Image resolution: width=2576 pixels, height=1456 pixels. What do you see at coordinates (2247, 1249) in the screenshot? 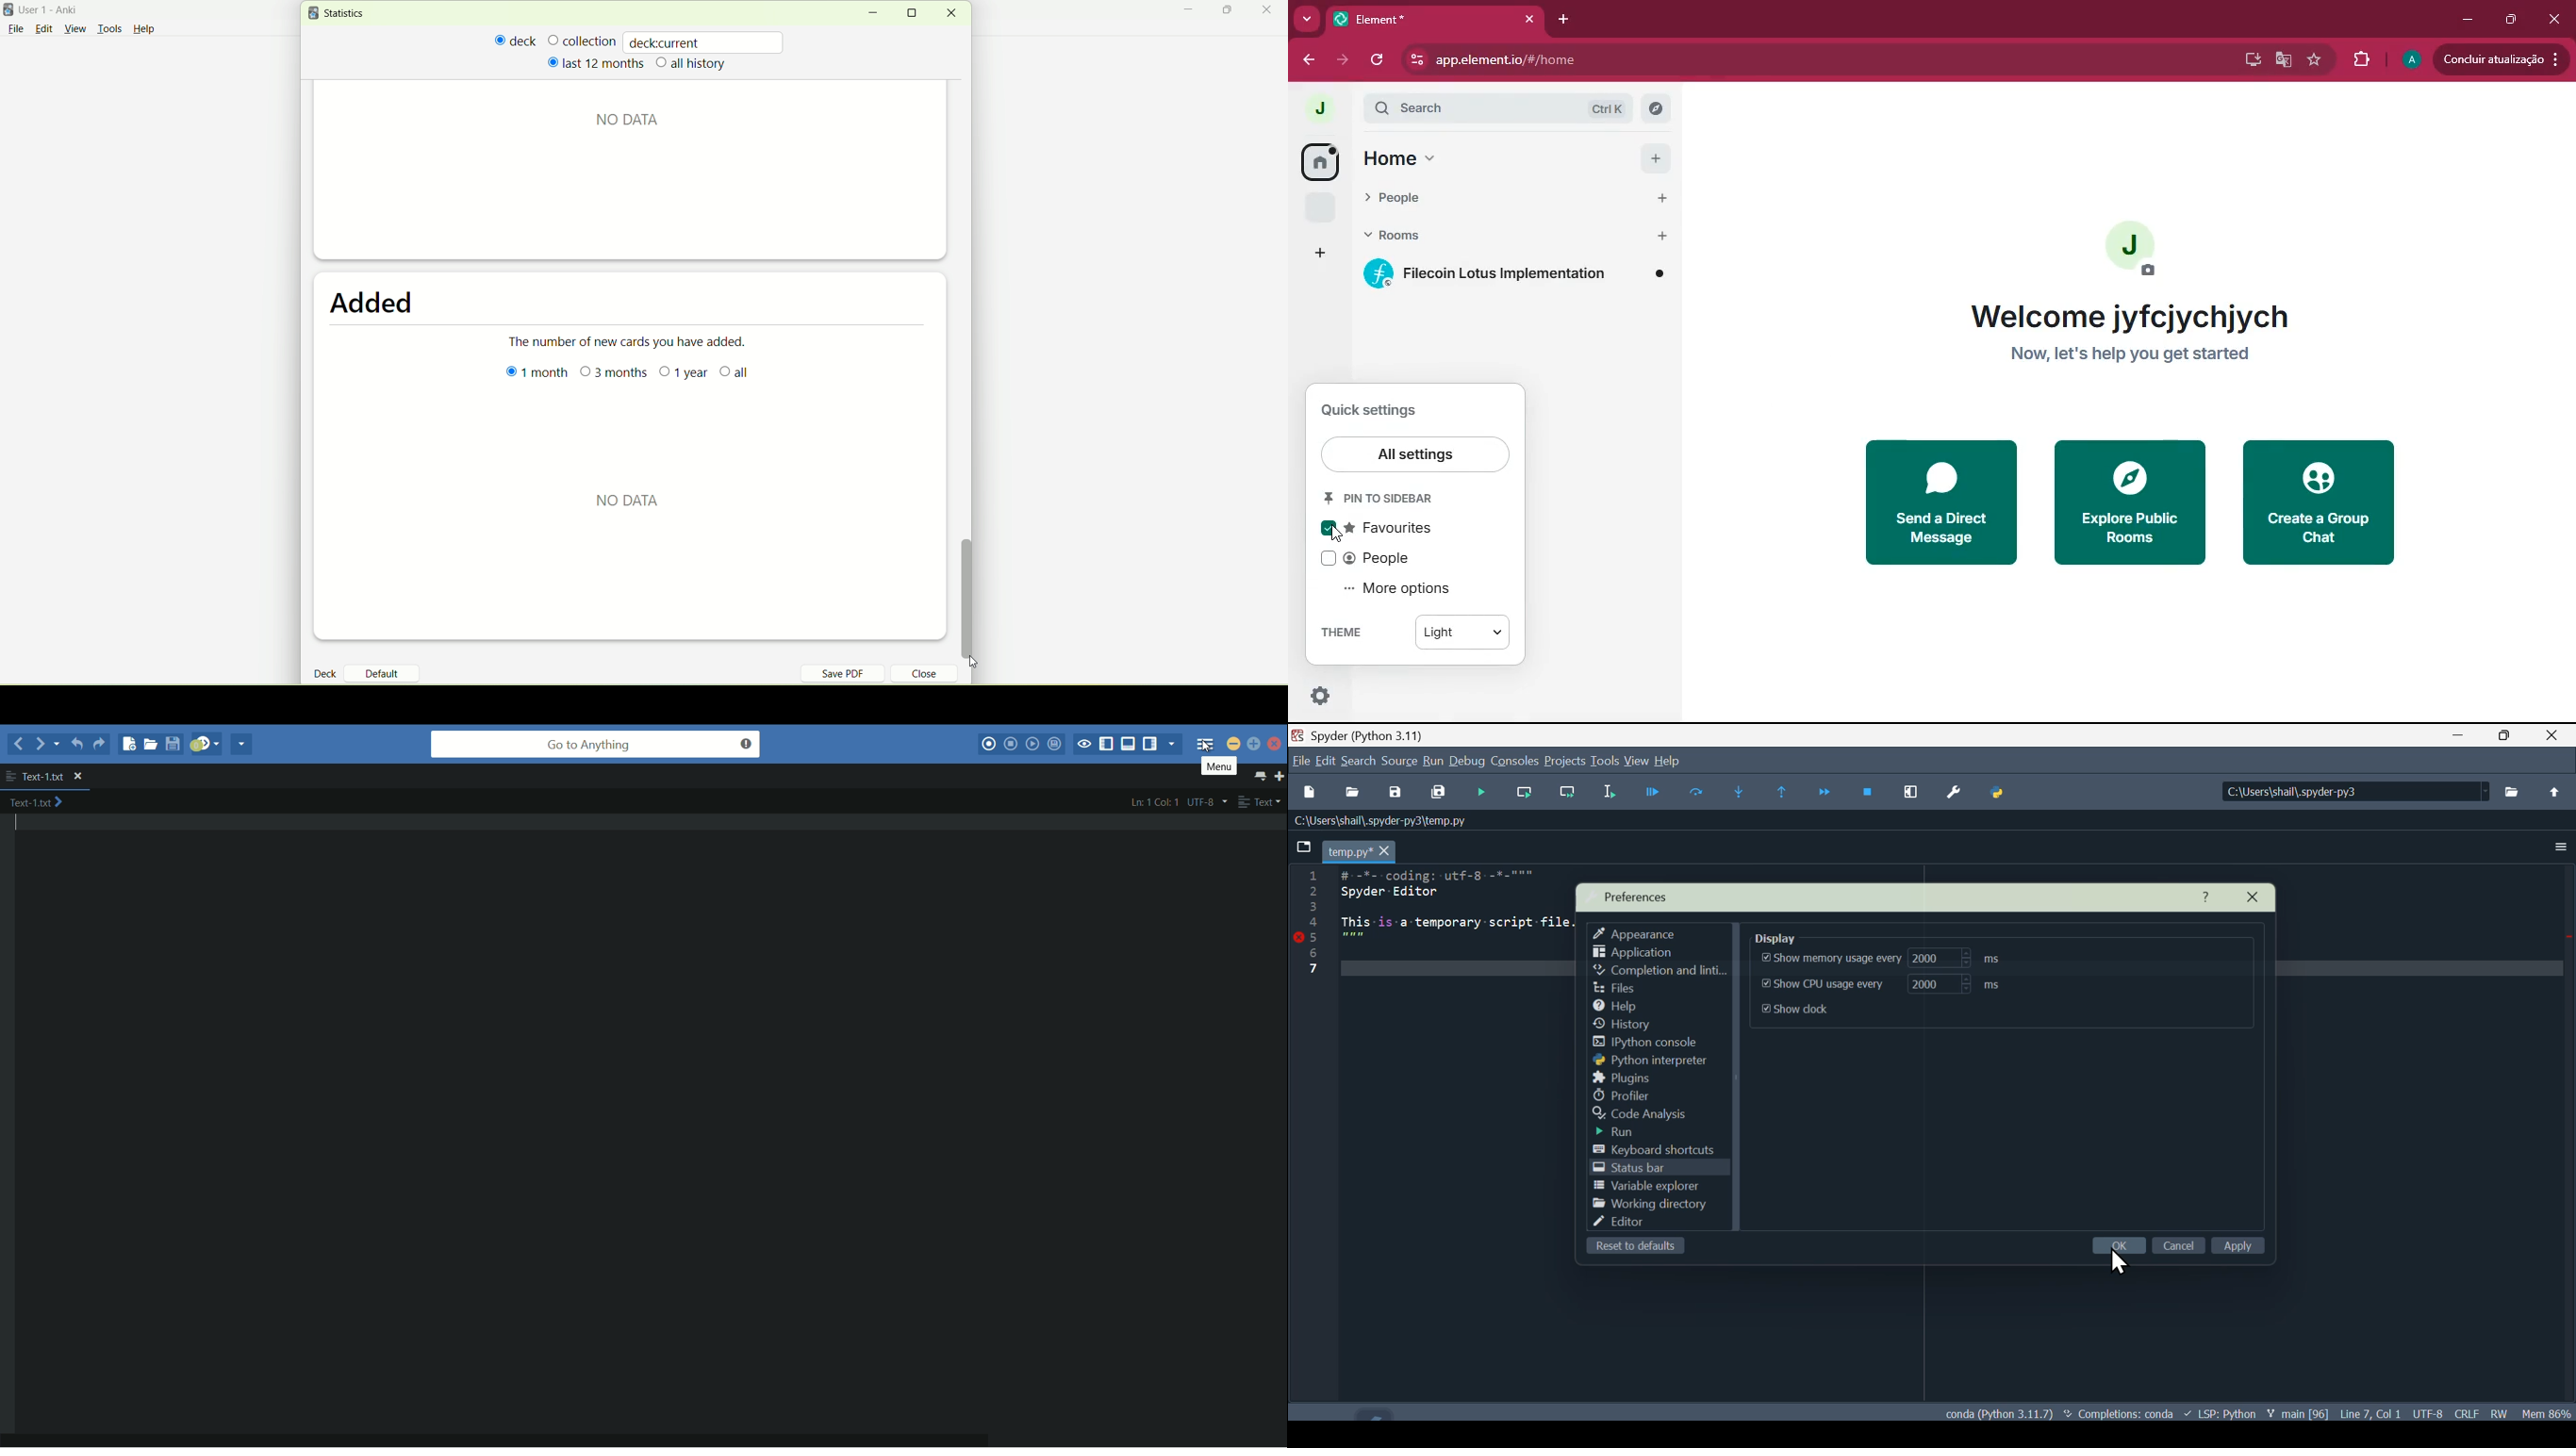
I see `Apply` at bounding box center [2247, 1249].